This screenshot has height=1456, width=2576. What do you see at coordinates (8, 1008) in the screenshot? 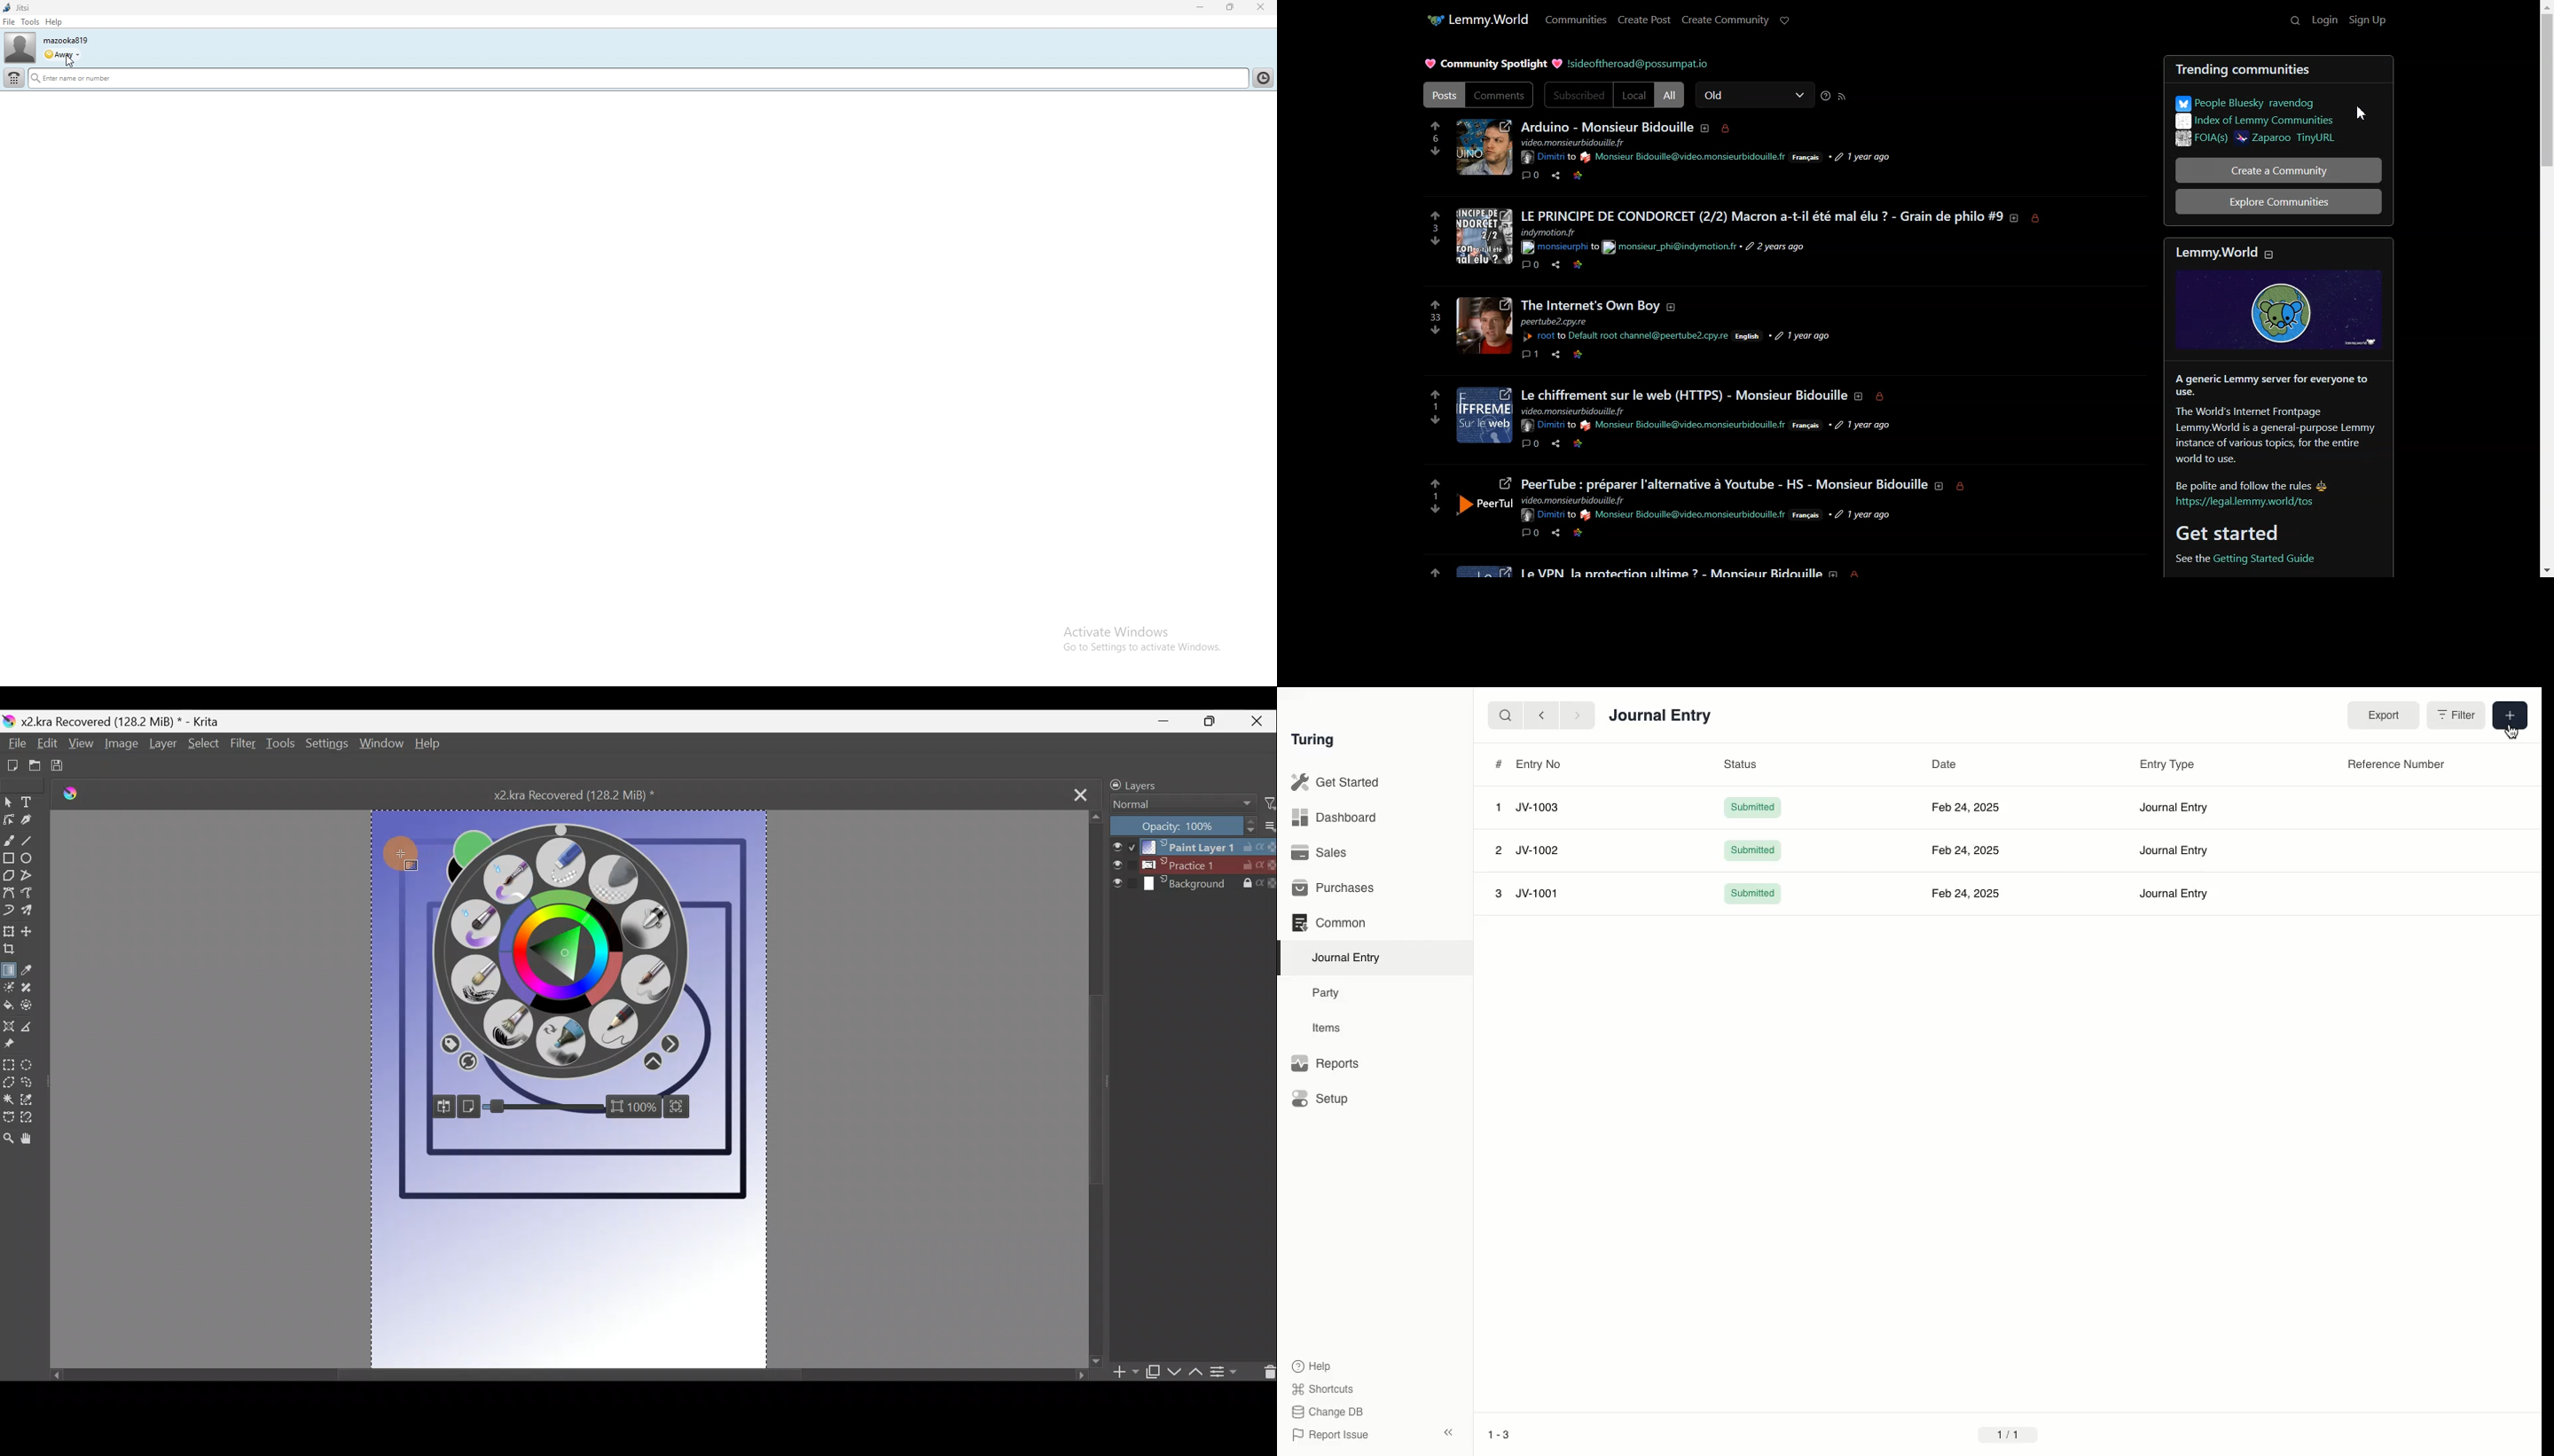
I see `Fill a contiguous area of colour with colour/fill a selection` at bounding box center [8, 1008].